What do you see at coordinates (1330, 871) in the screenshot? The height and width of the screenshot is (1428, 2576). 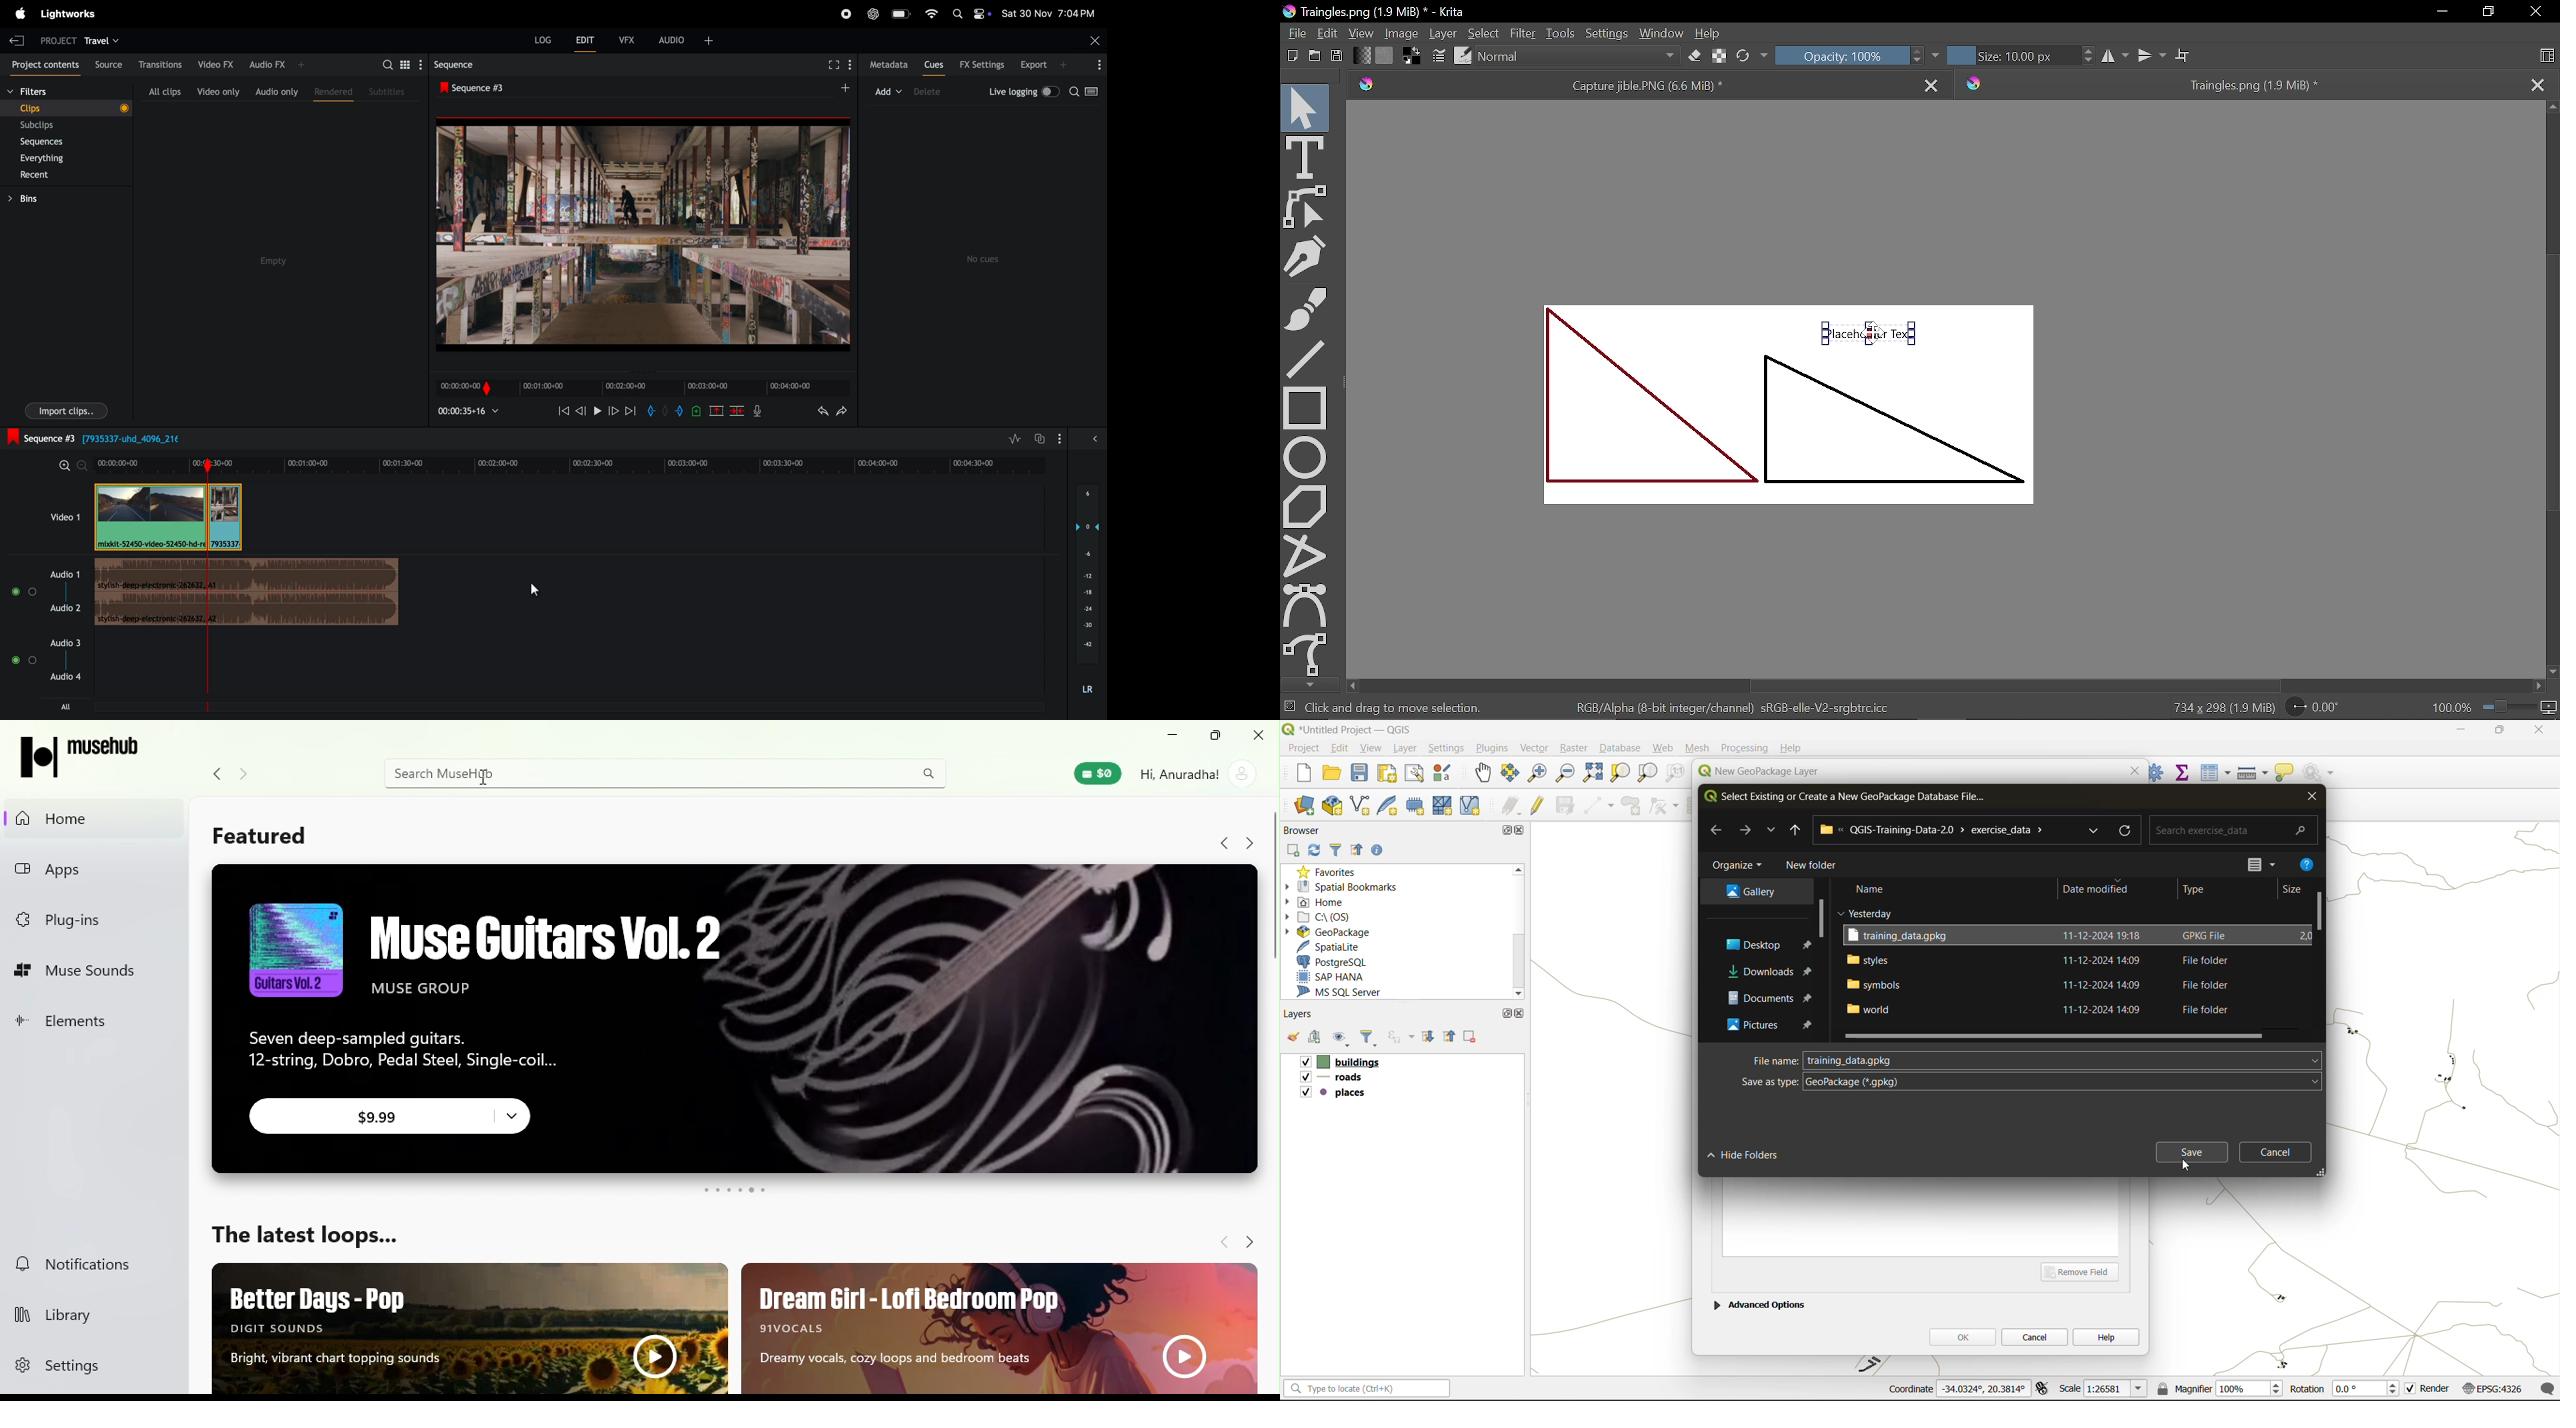 I see `favorites` at bounding box center [1330, 871].